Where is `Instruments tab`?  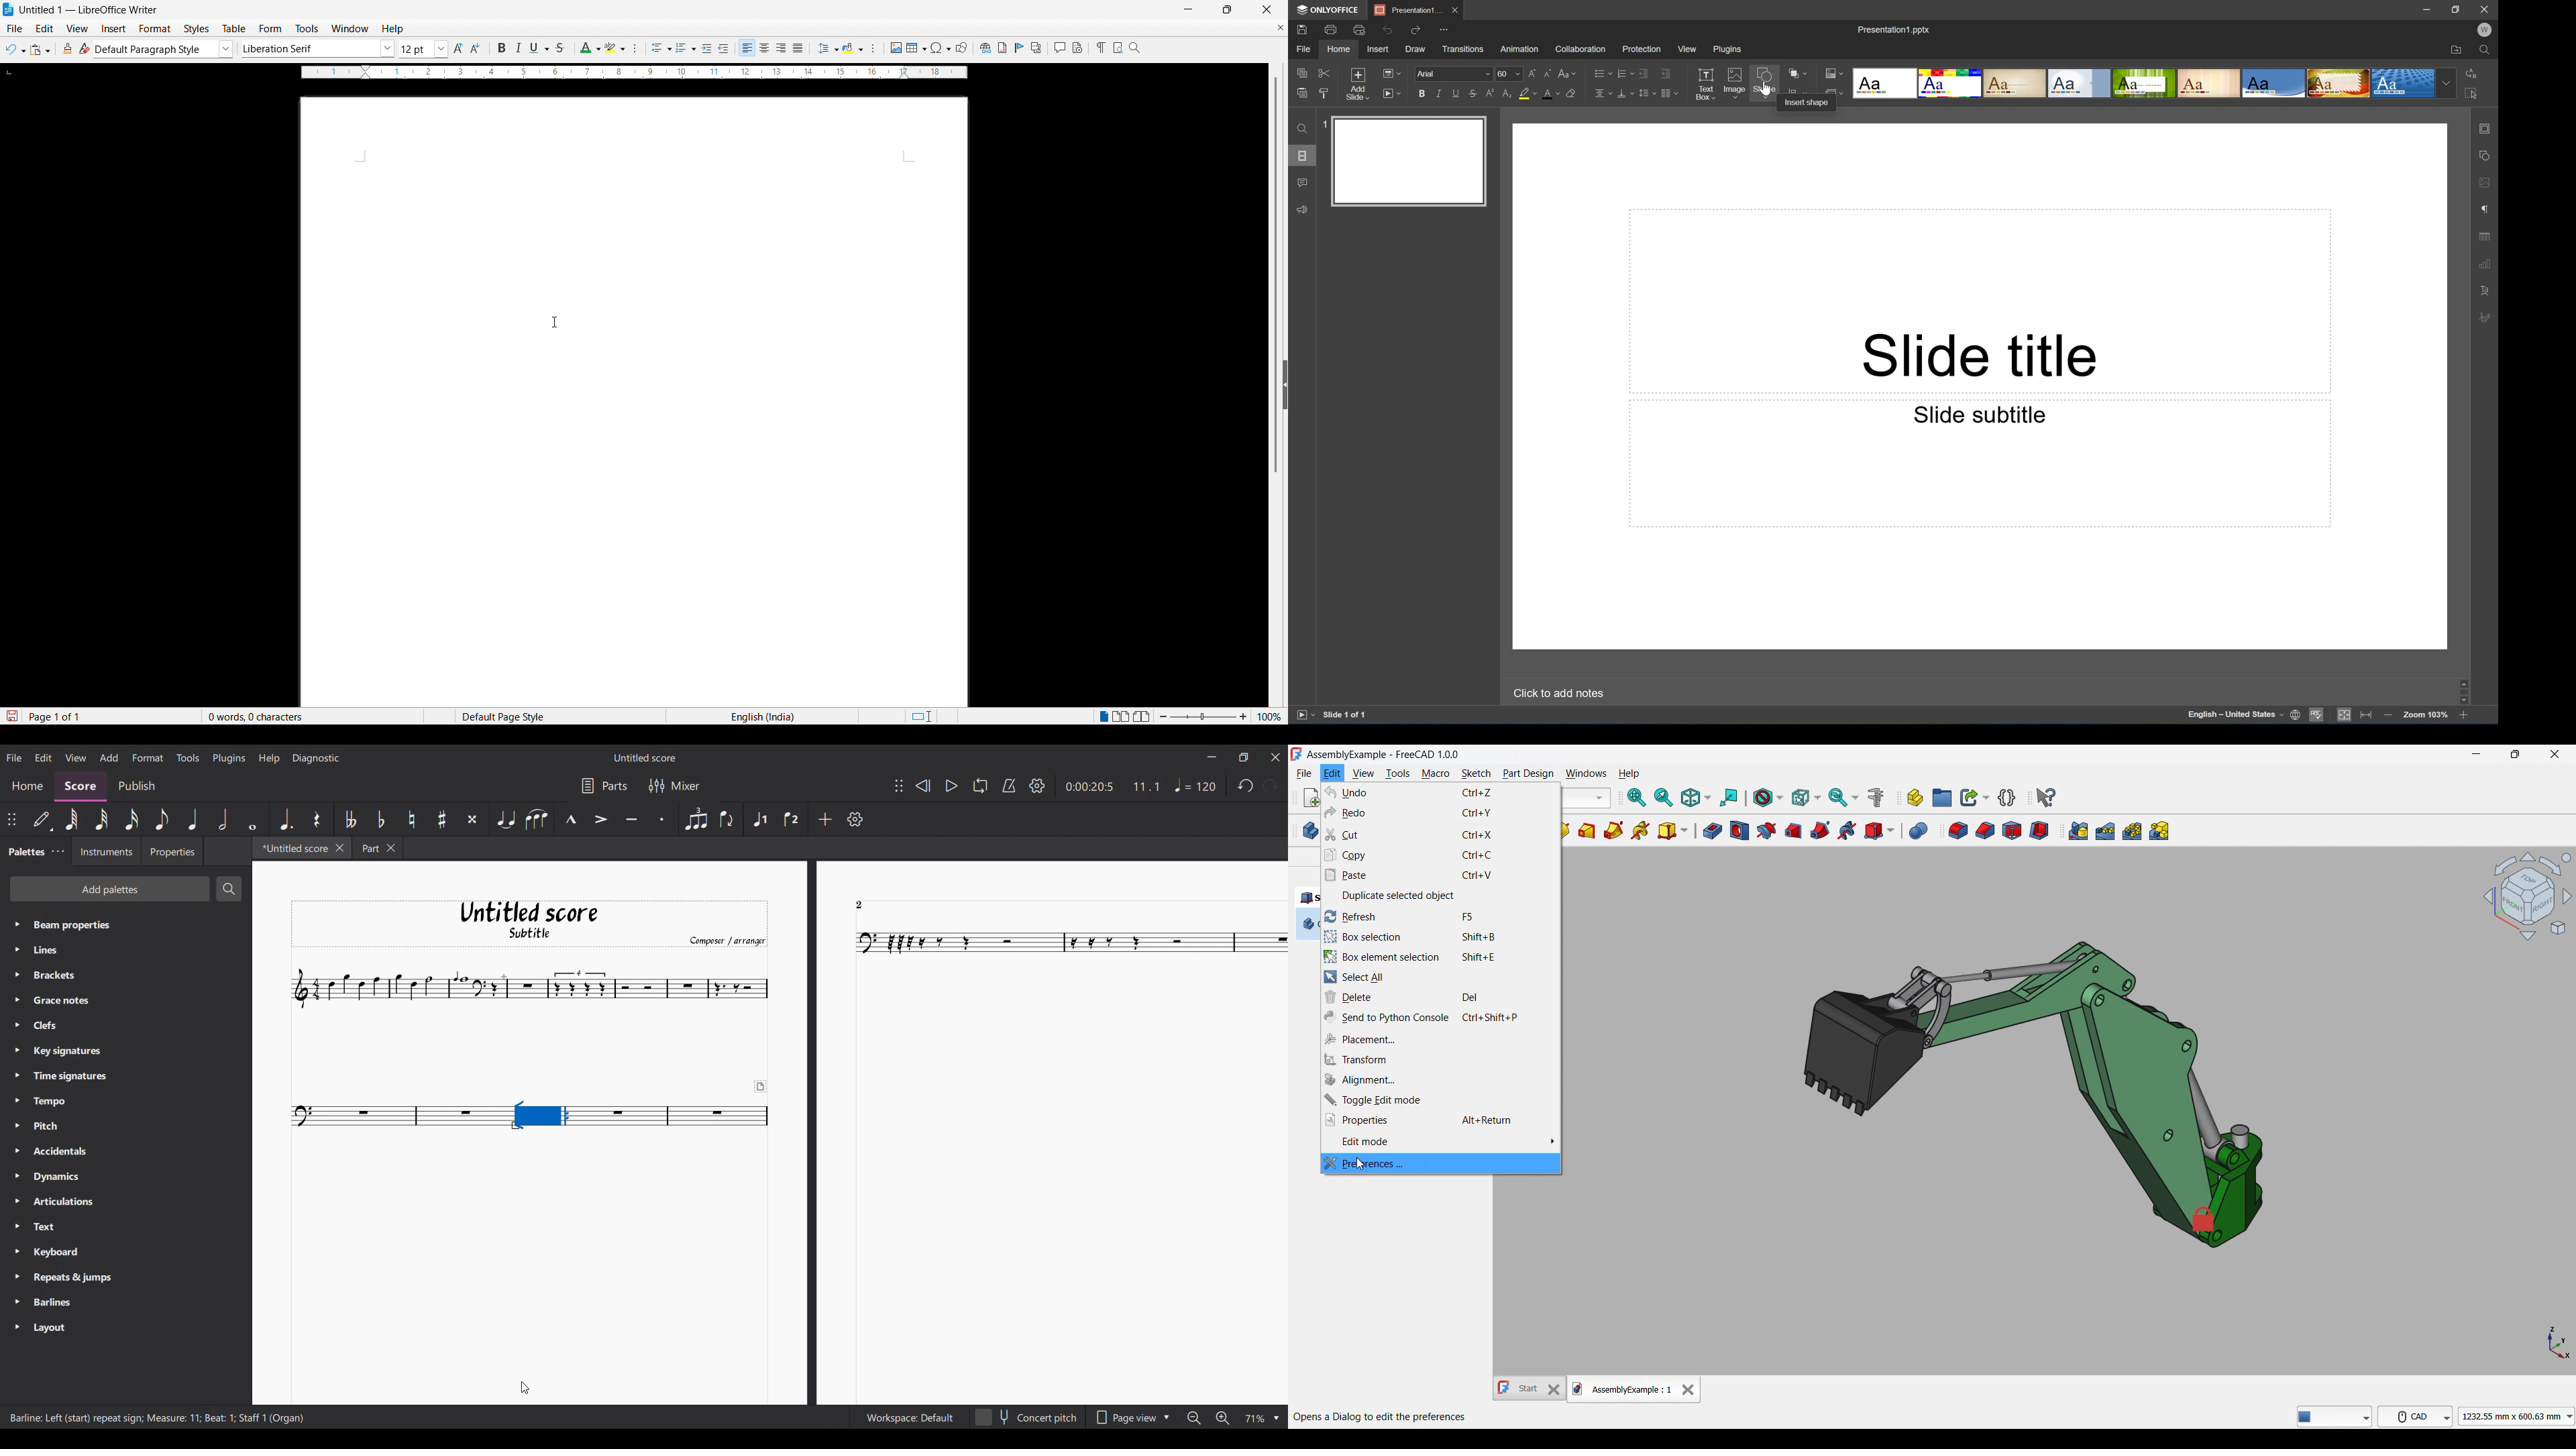
Instruments tab is located at coordinates (106, 851).